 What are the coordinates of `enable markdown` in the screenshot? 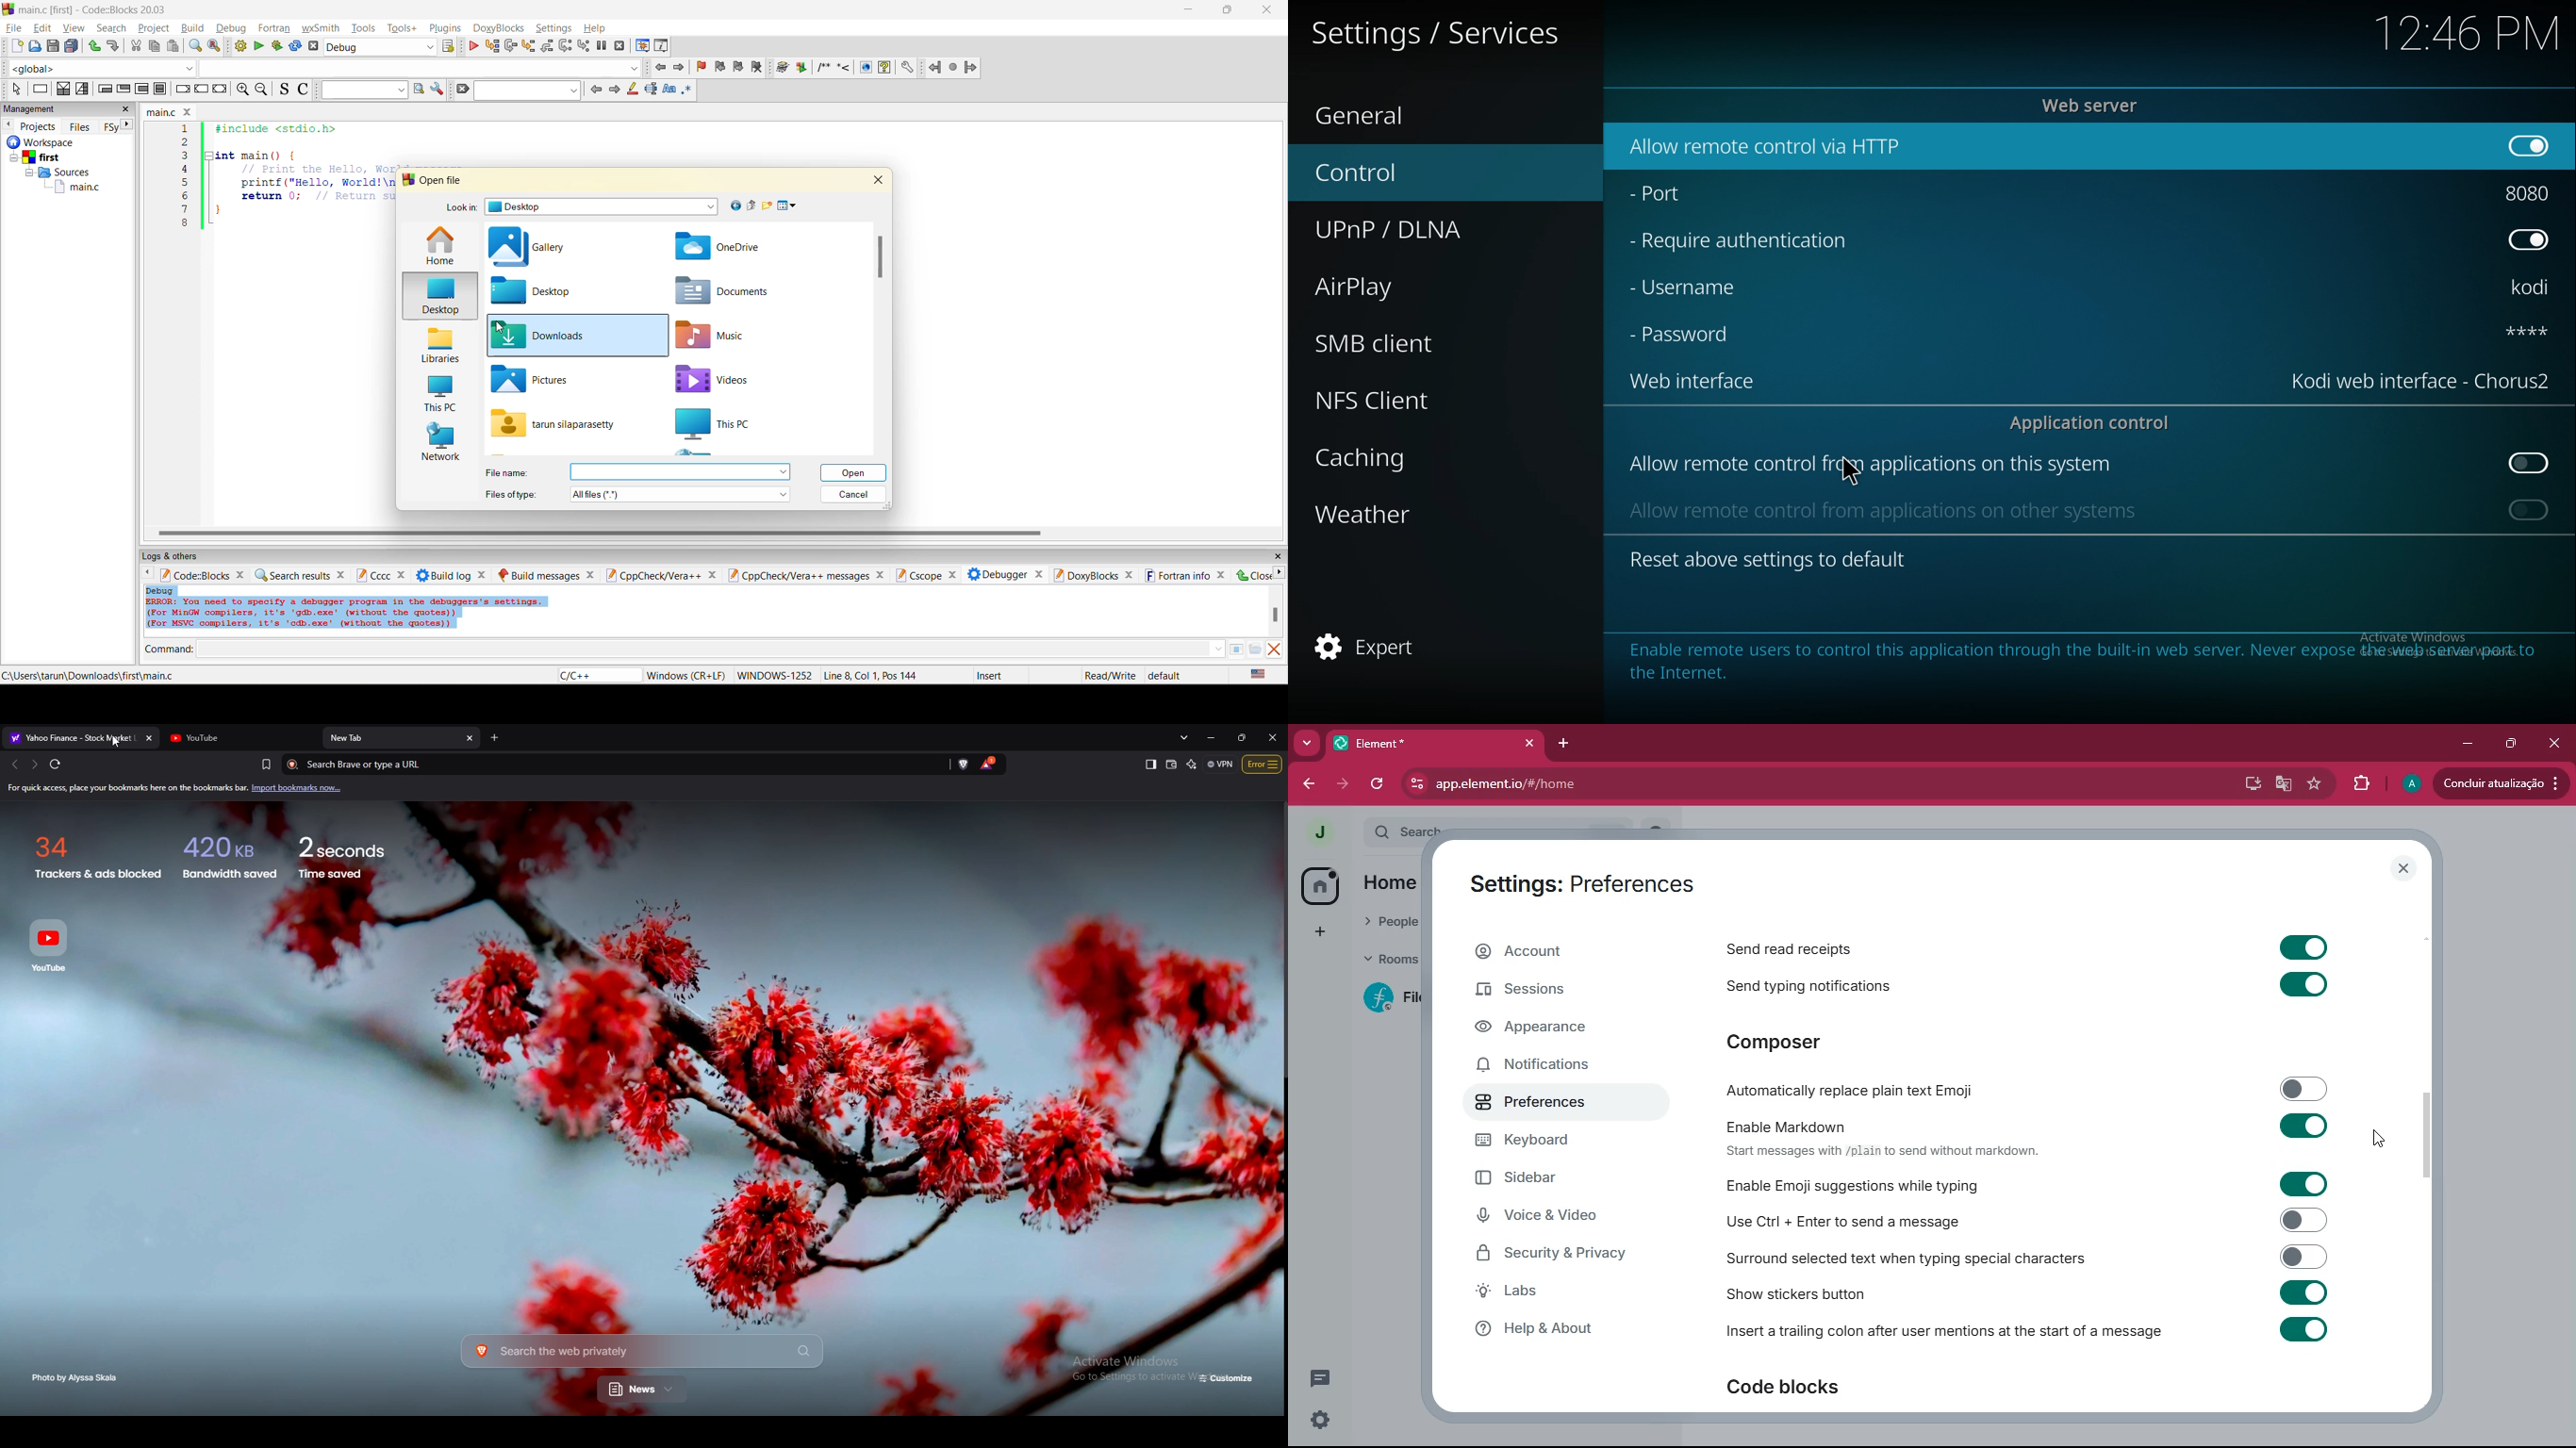 It's located at (1786, 1125).